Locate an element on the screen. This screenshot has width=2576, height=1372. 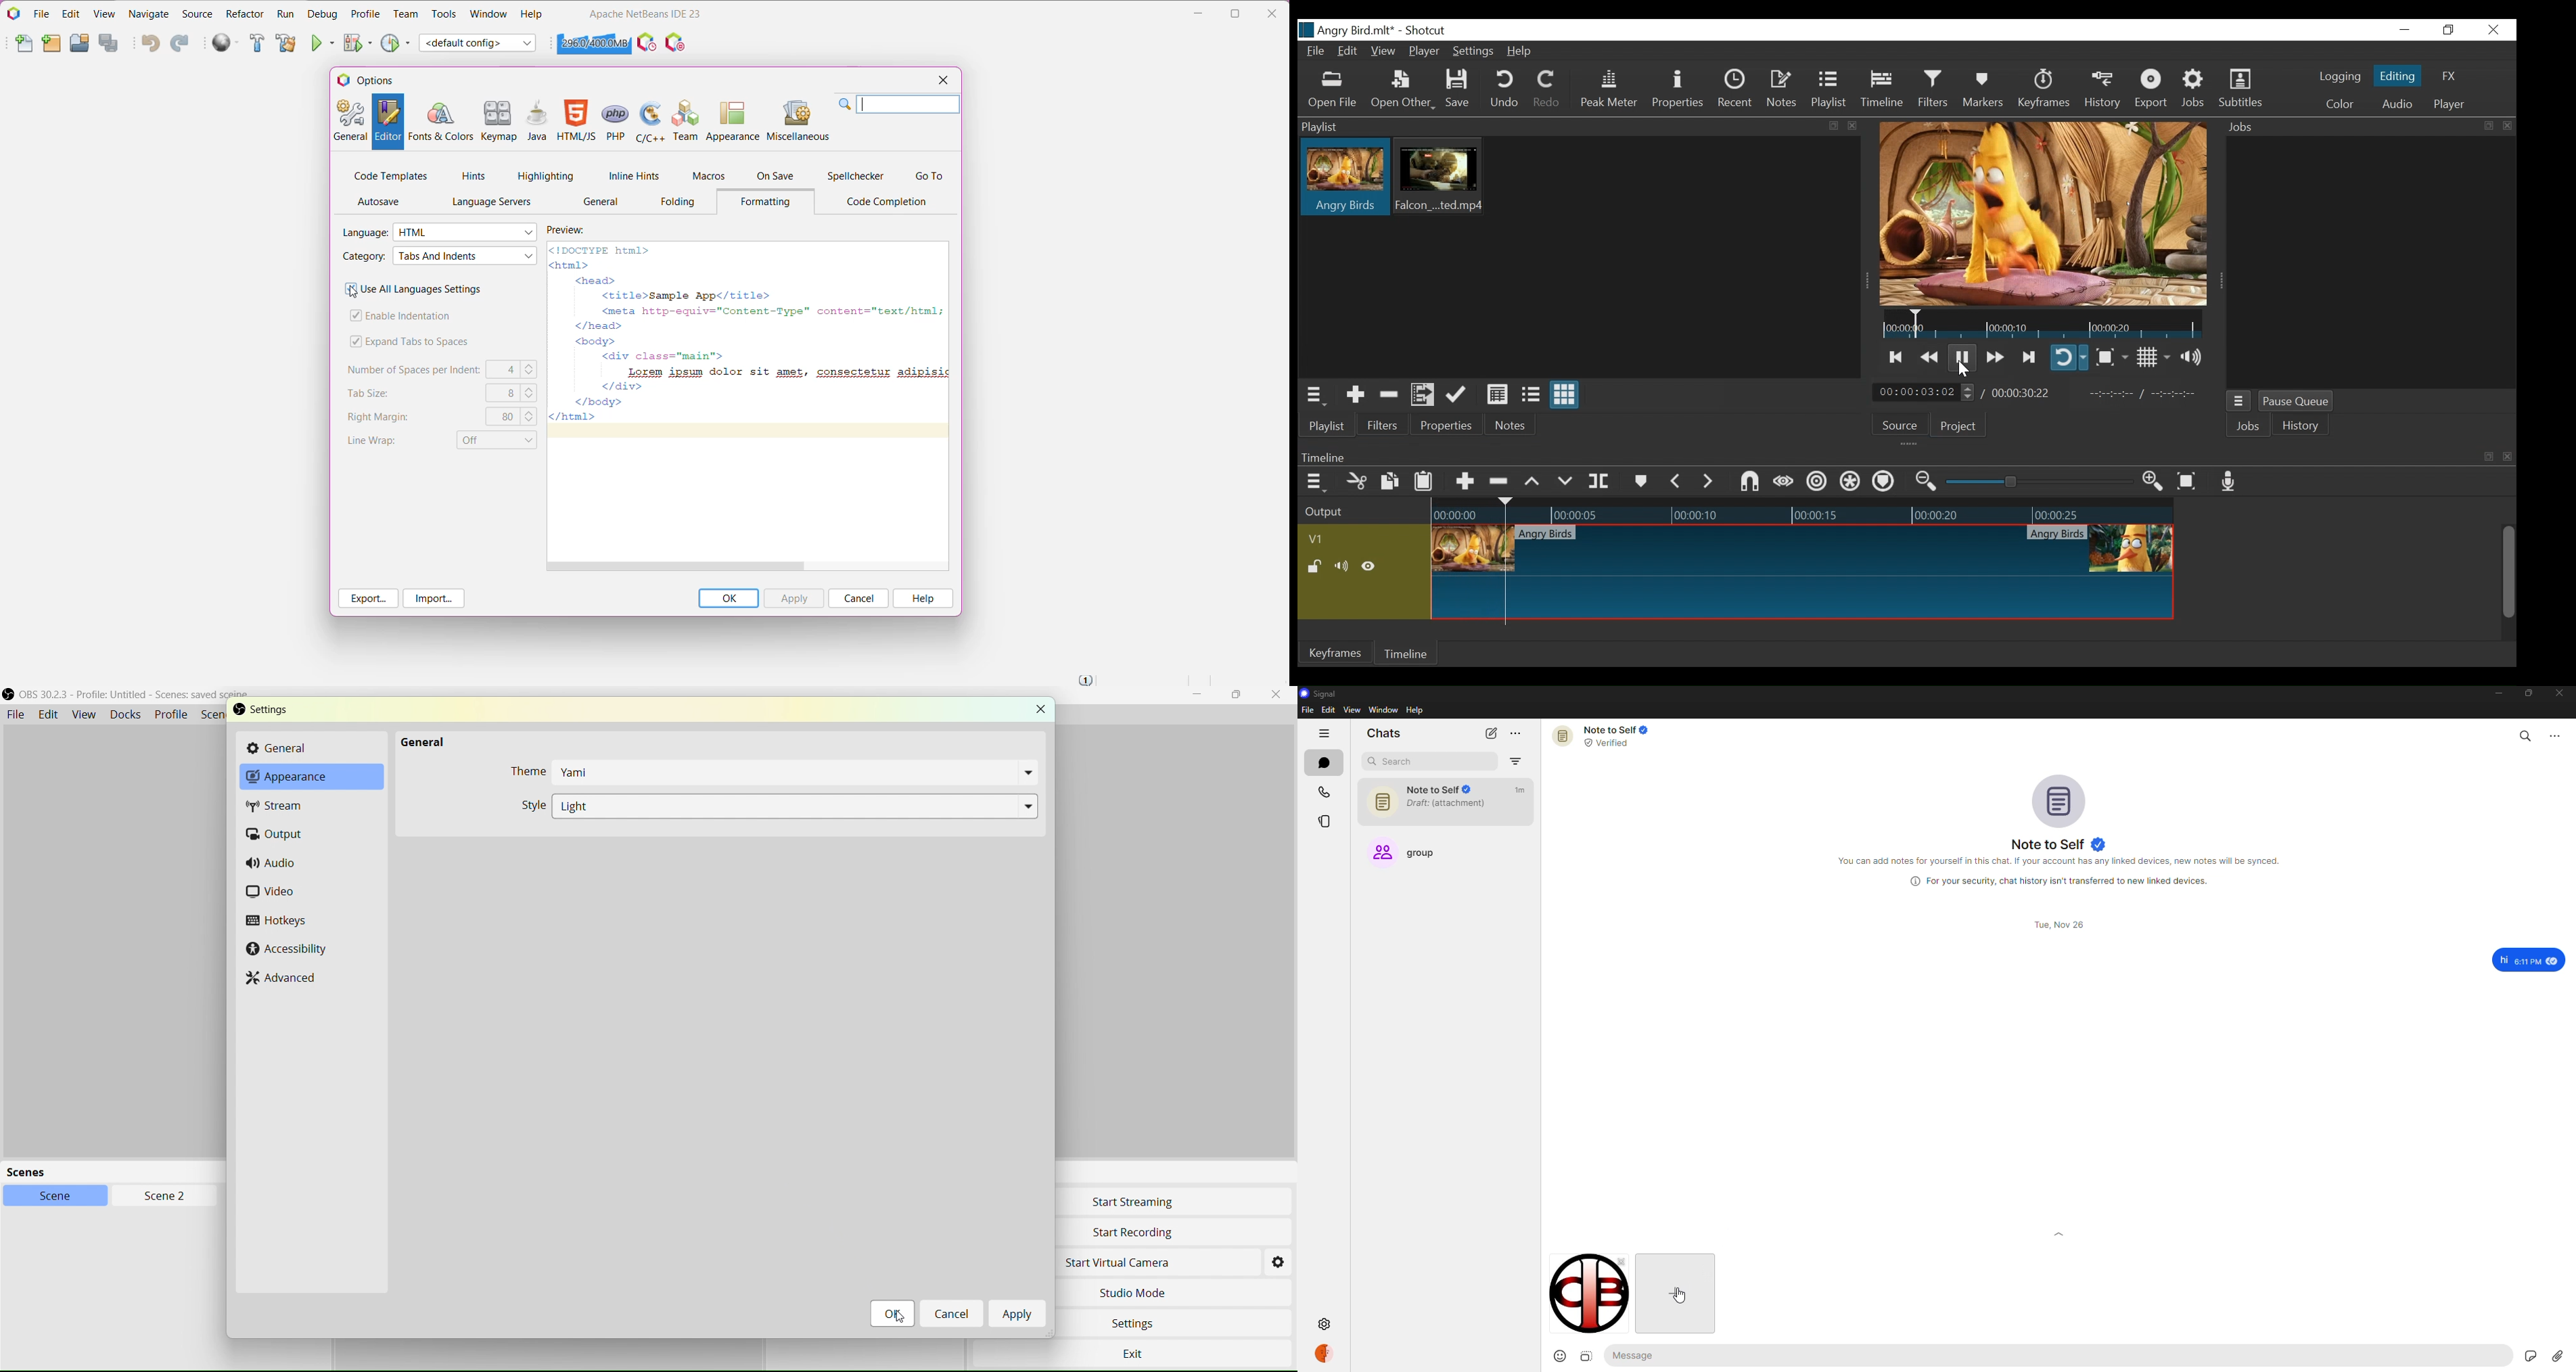
Edit is located at coordinates (49, 714).